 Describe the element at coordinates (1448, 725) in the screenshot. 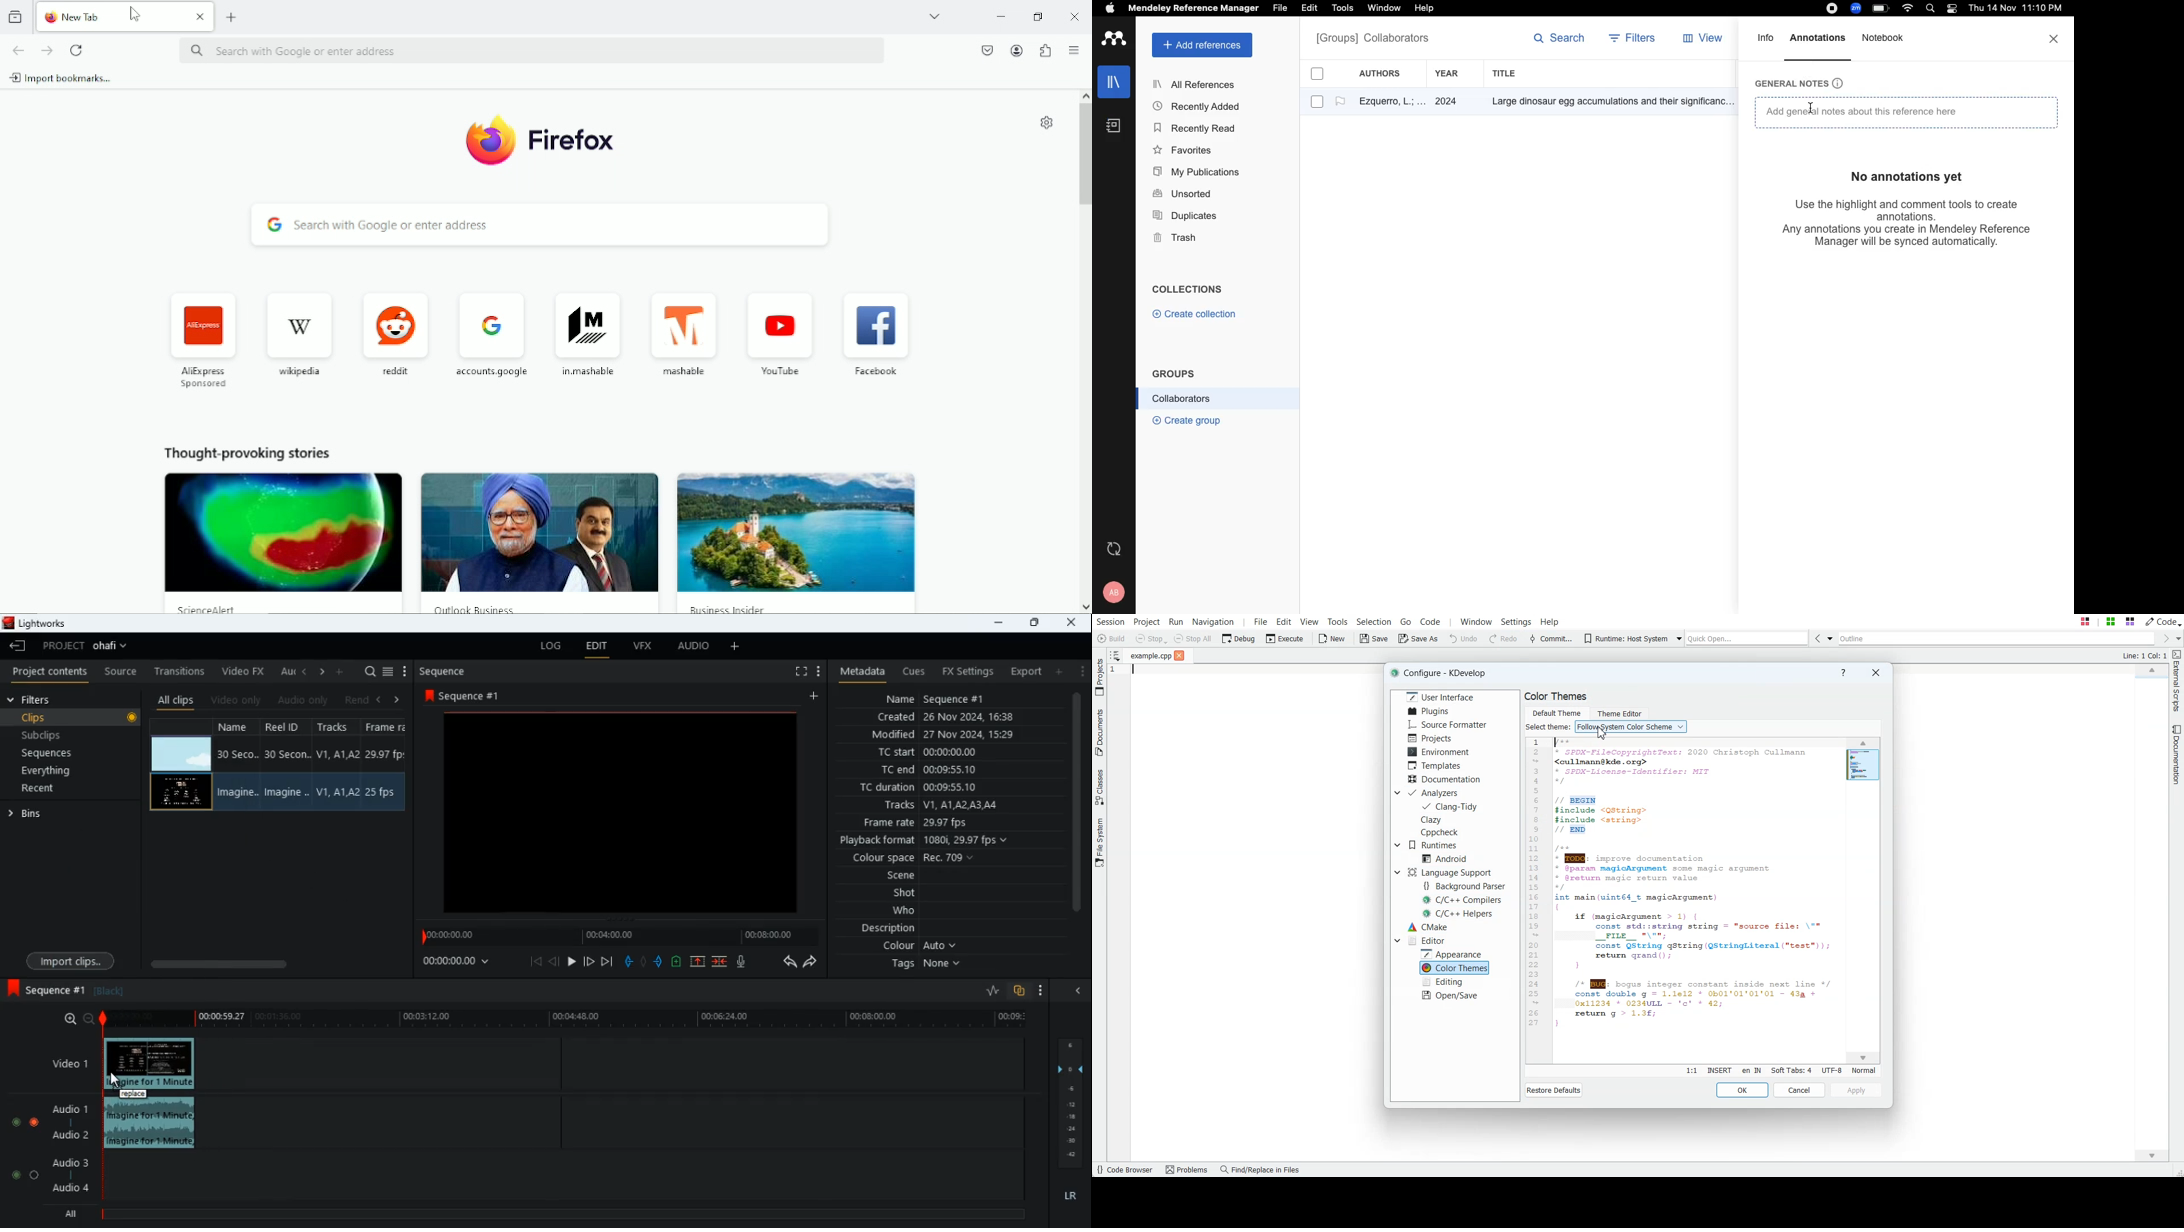

I see `Source Formatter` at that location.